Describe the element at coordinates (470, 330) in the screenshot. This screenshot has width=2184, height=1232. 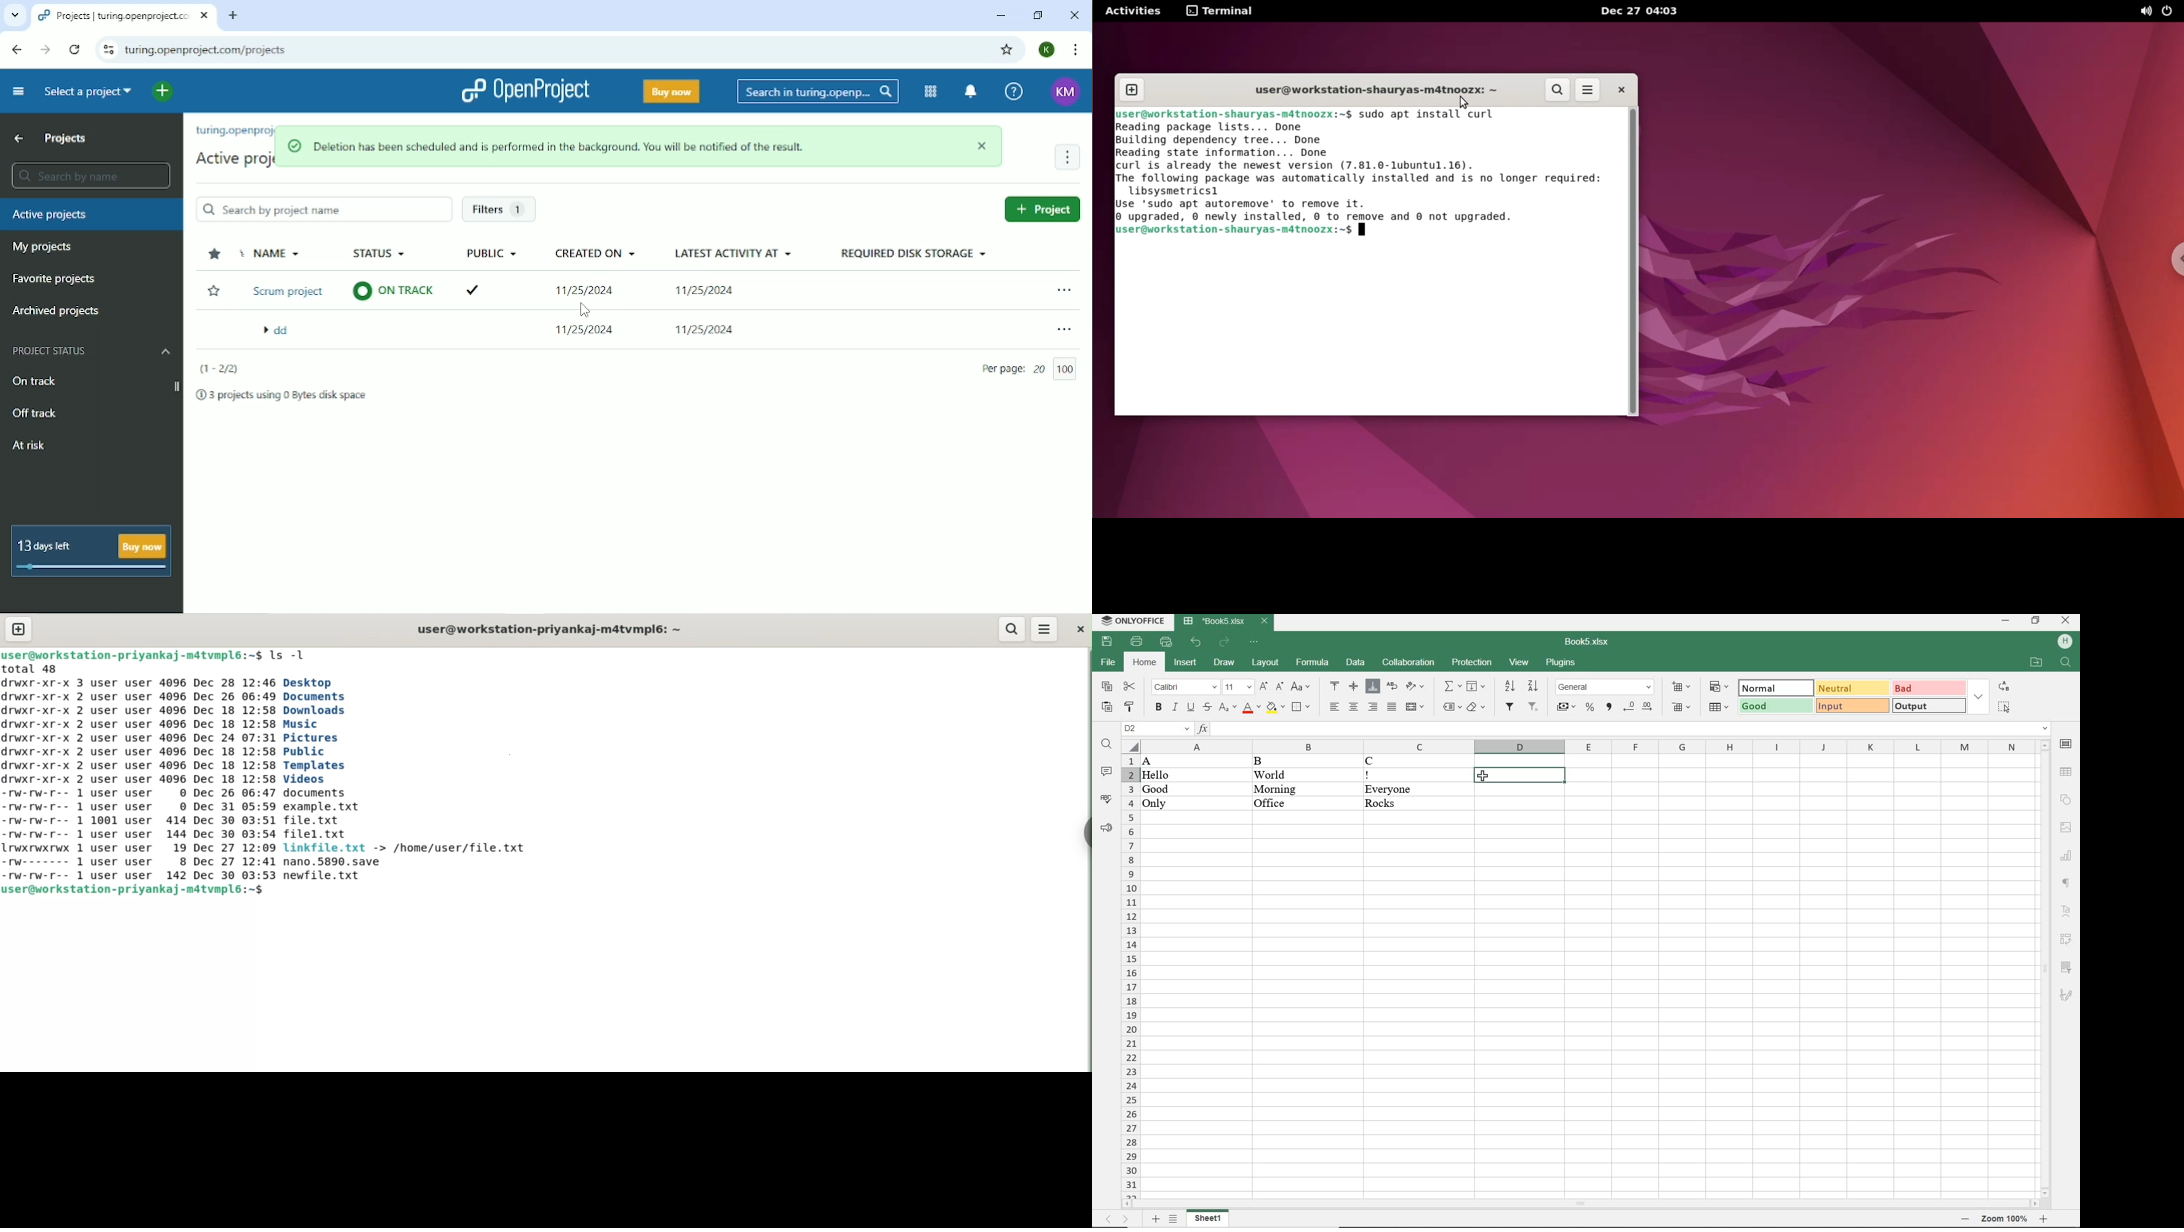
I see `ticked` at that location.